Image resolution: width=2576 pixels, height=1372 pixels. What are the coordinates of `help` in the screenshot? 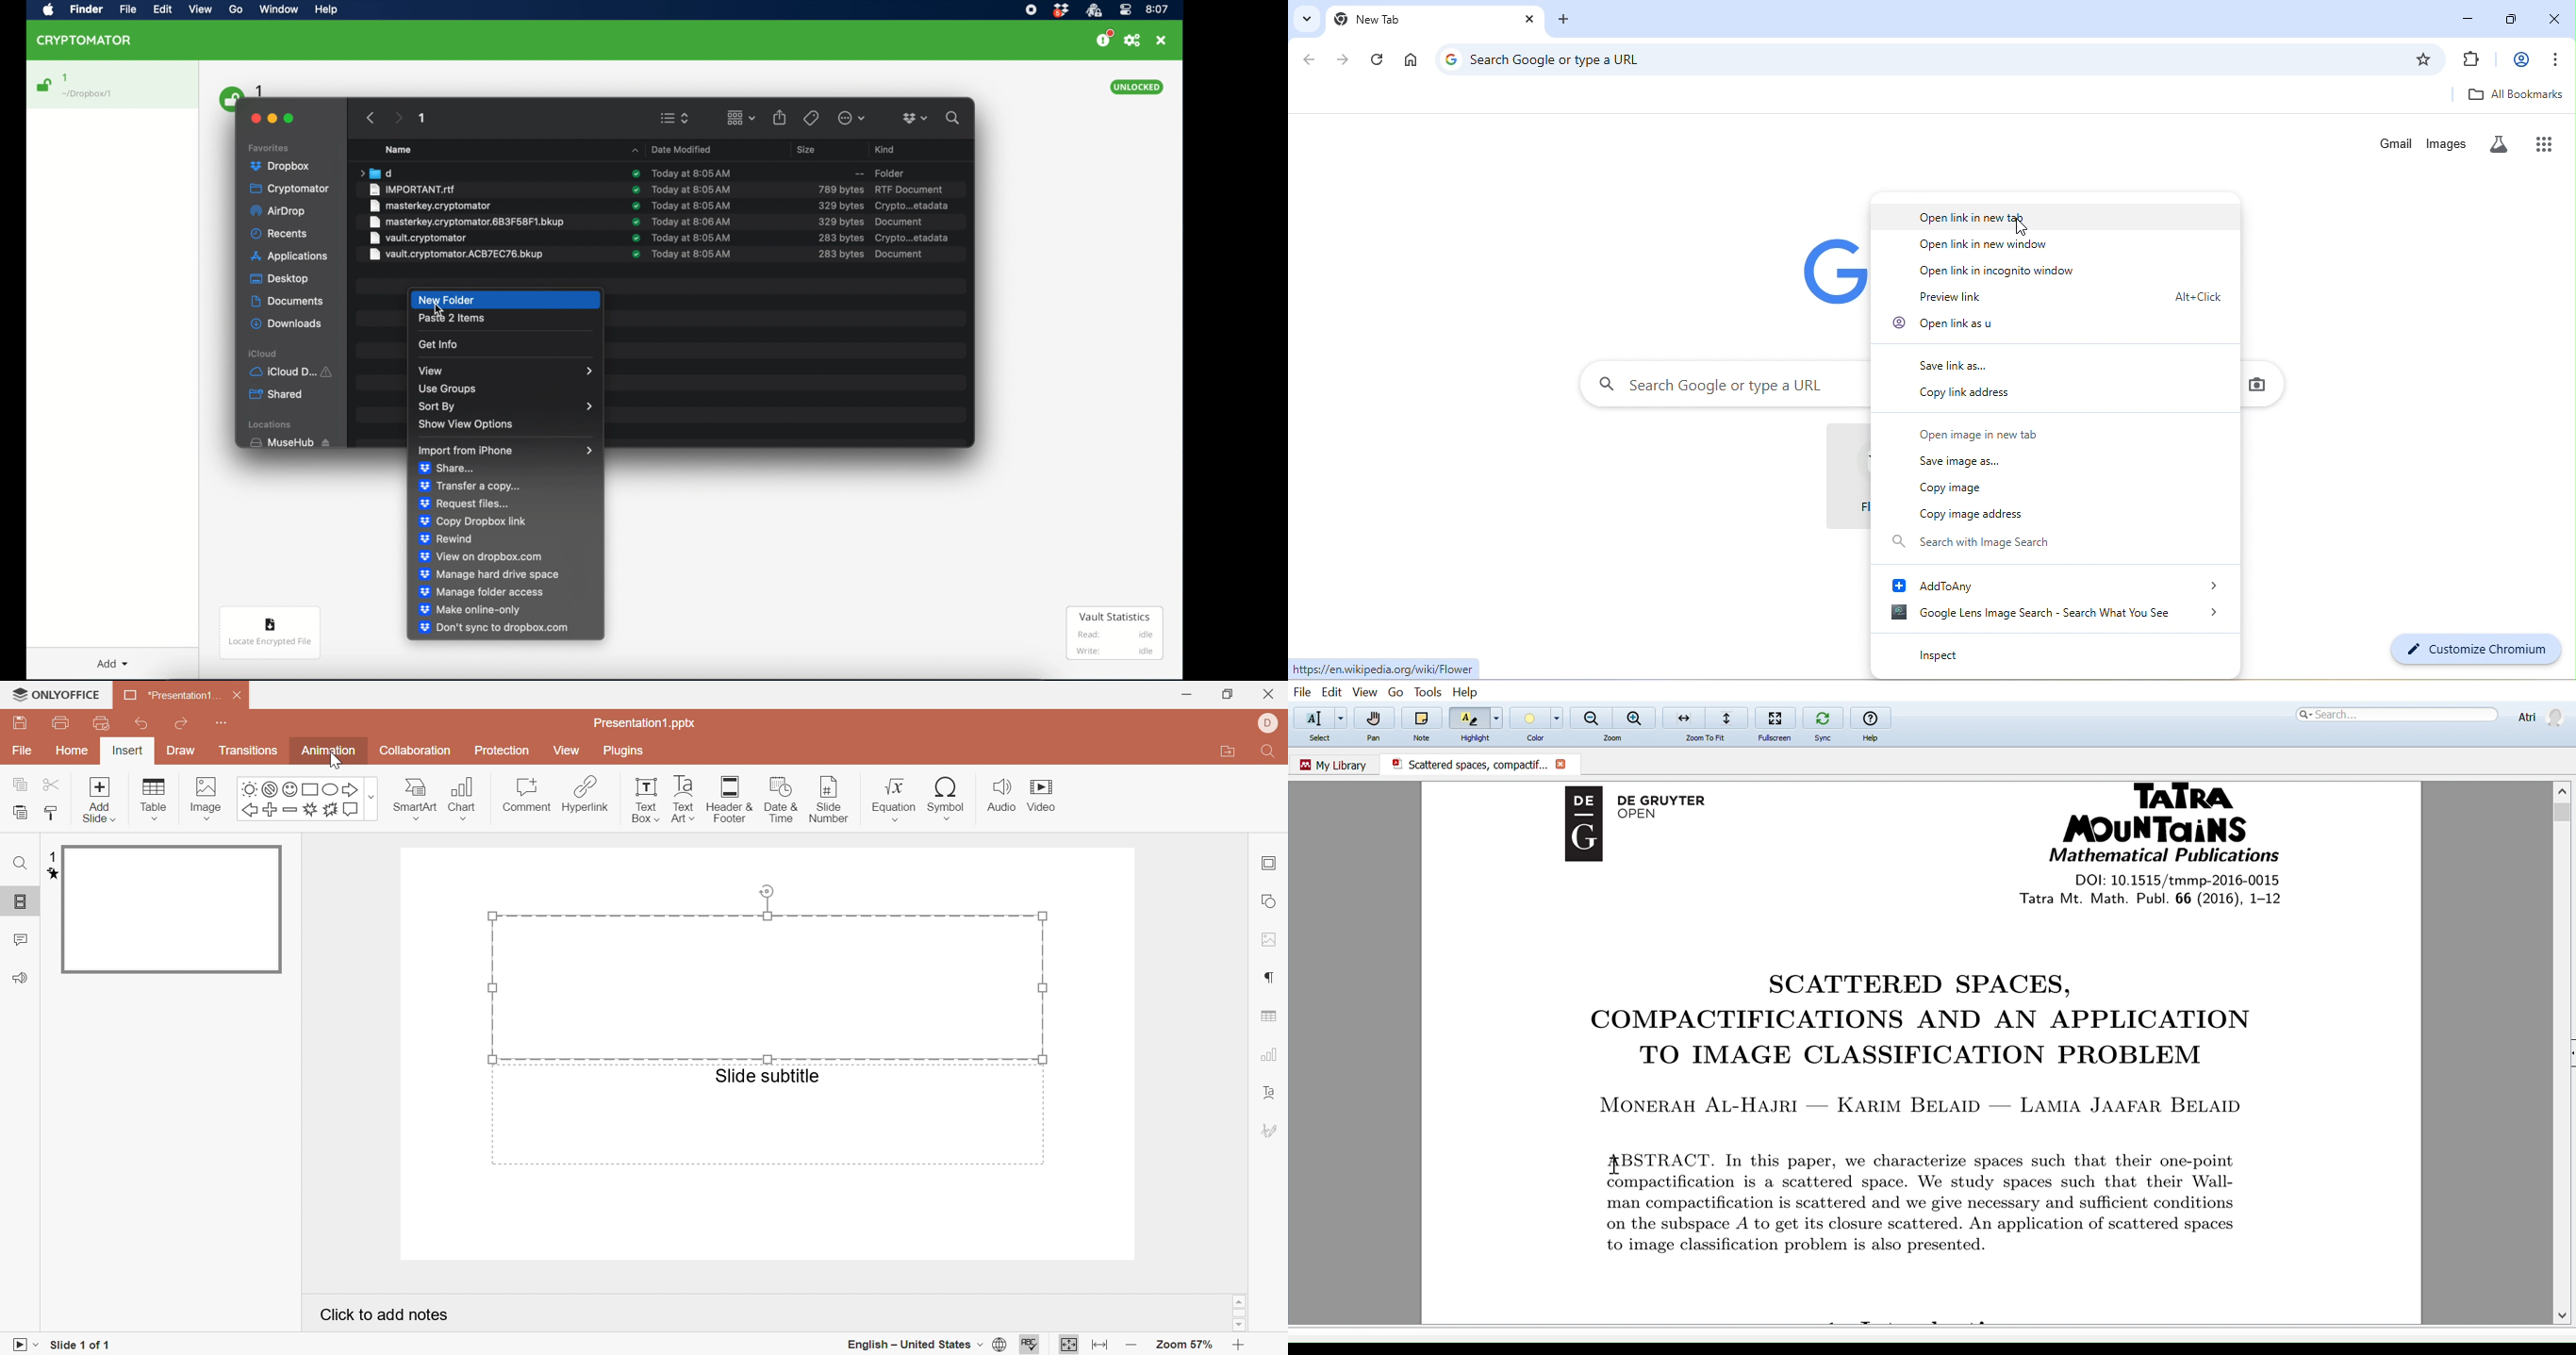 It's located at (1870, 718).